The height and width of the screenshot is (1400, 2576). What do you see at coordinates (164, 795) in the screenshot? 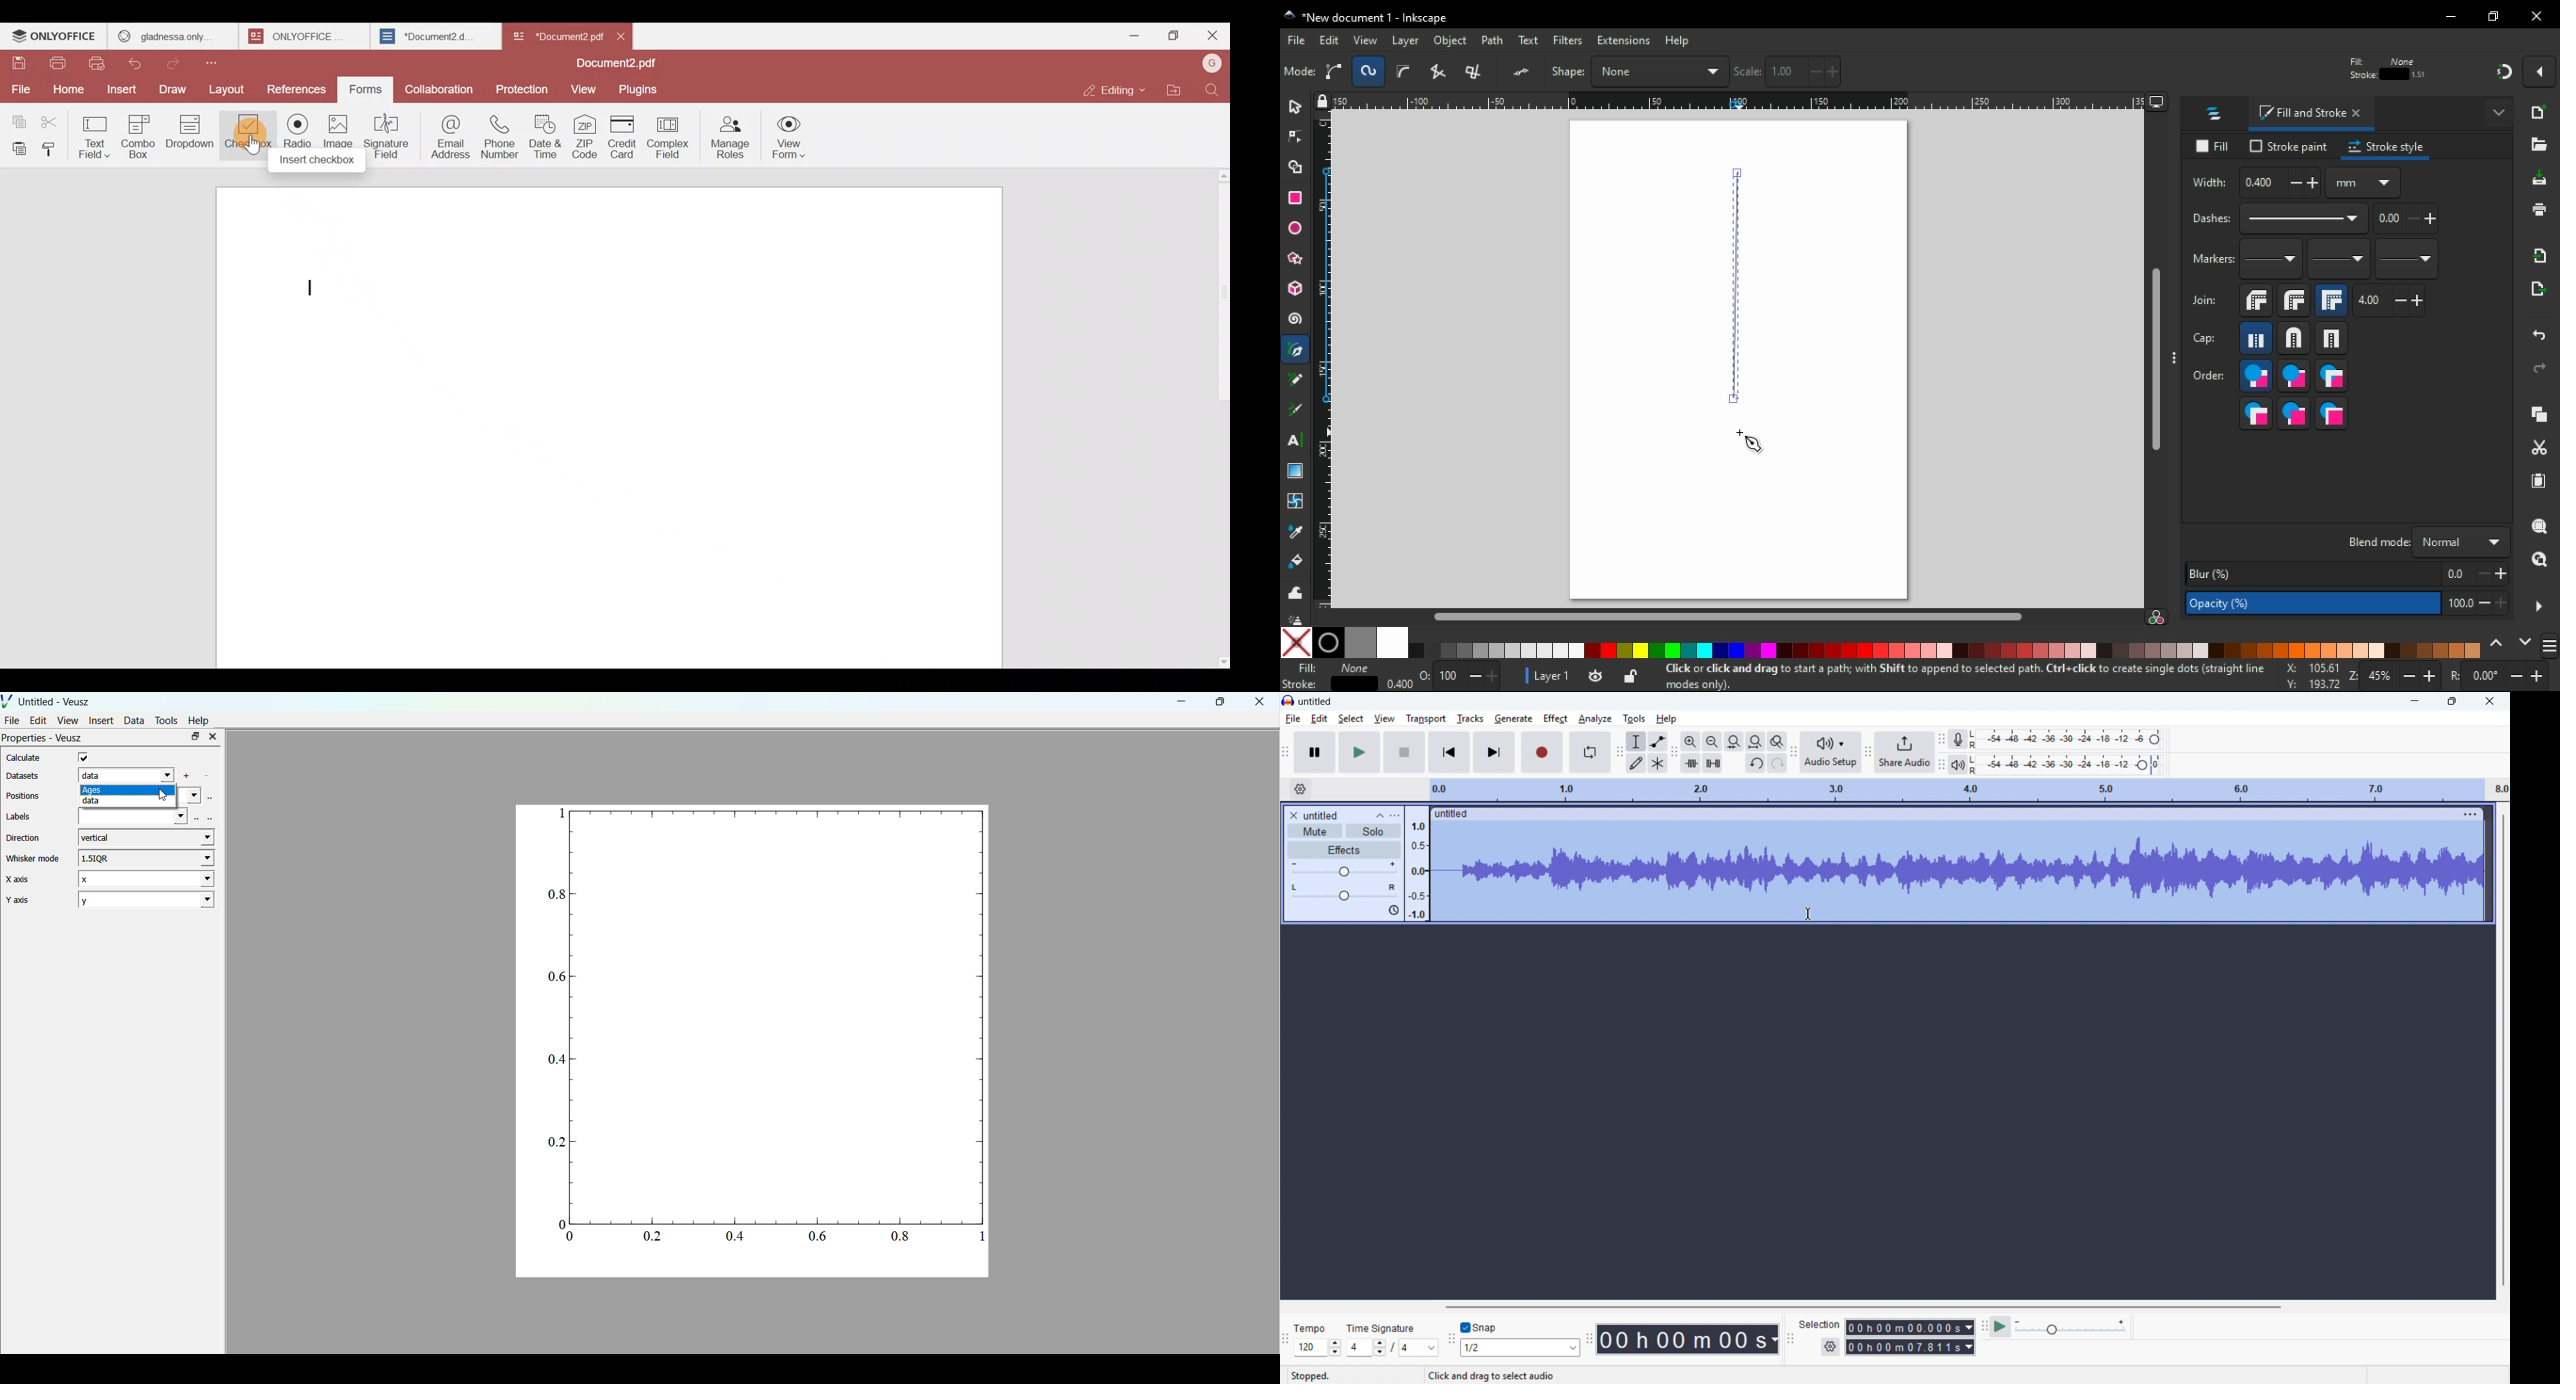
I see `cursor` at bounding box center [164, 795].